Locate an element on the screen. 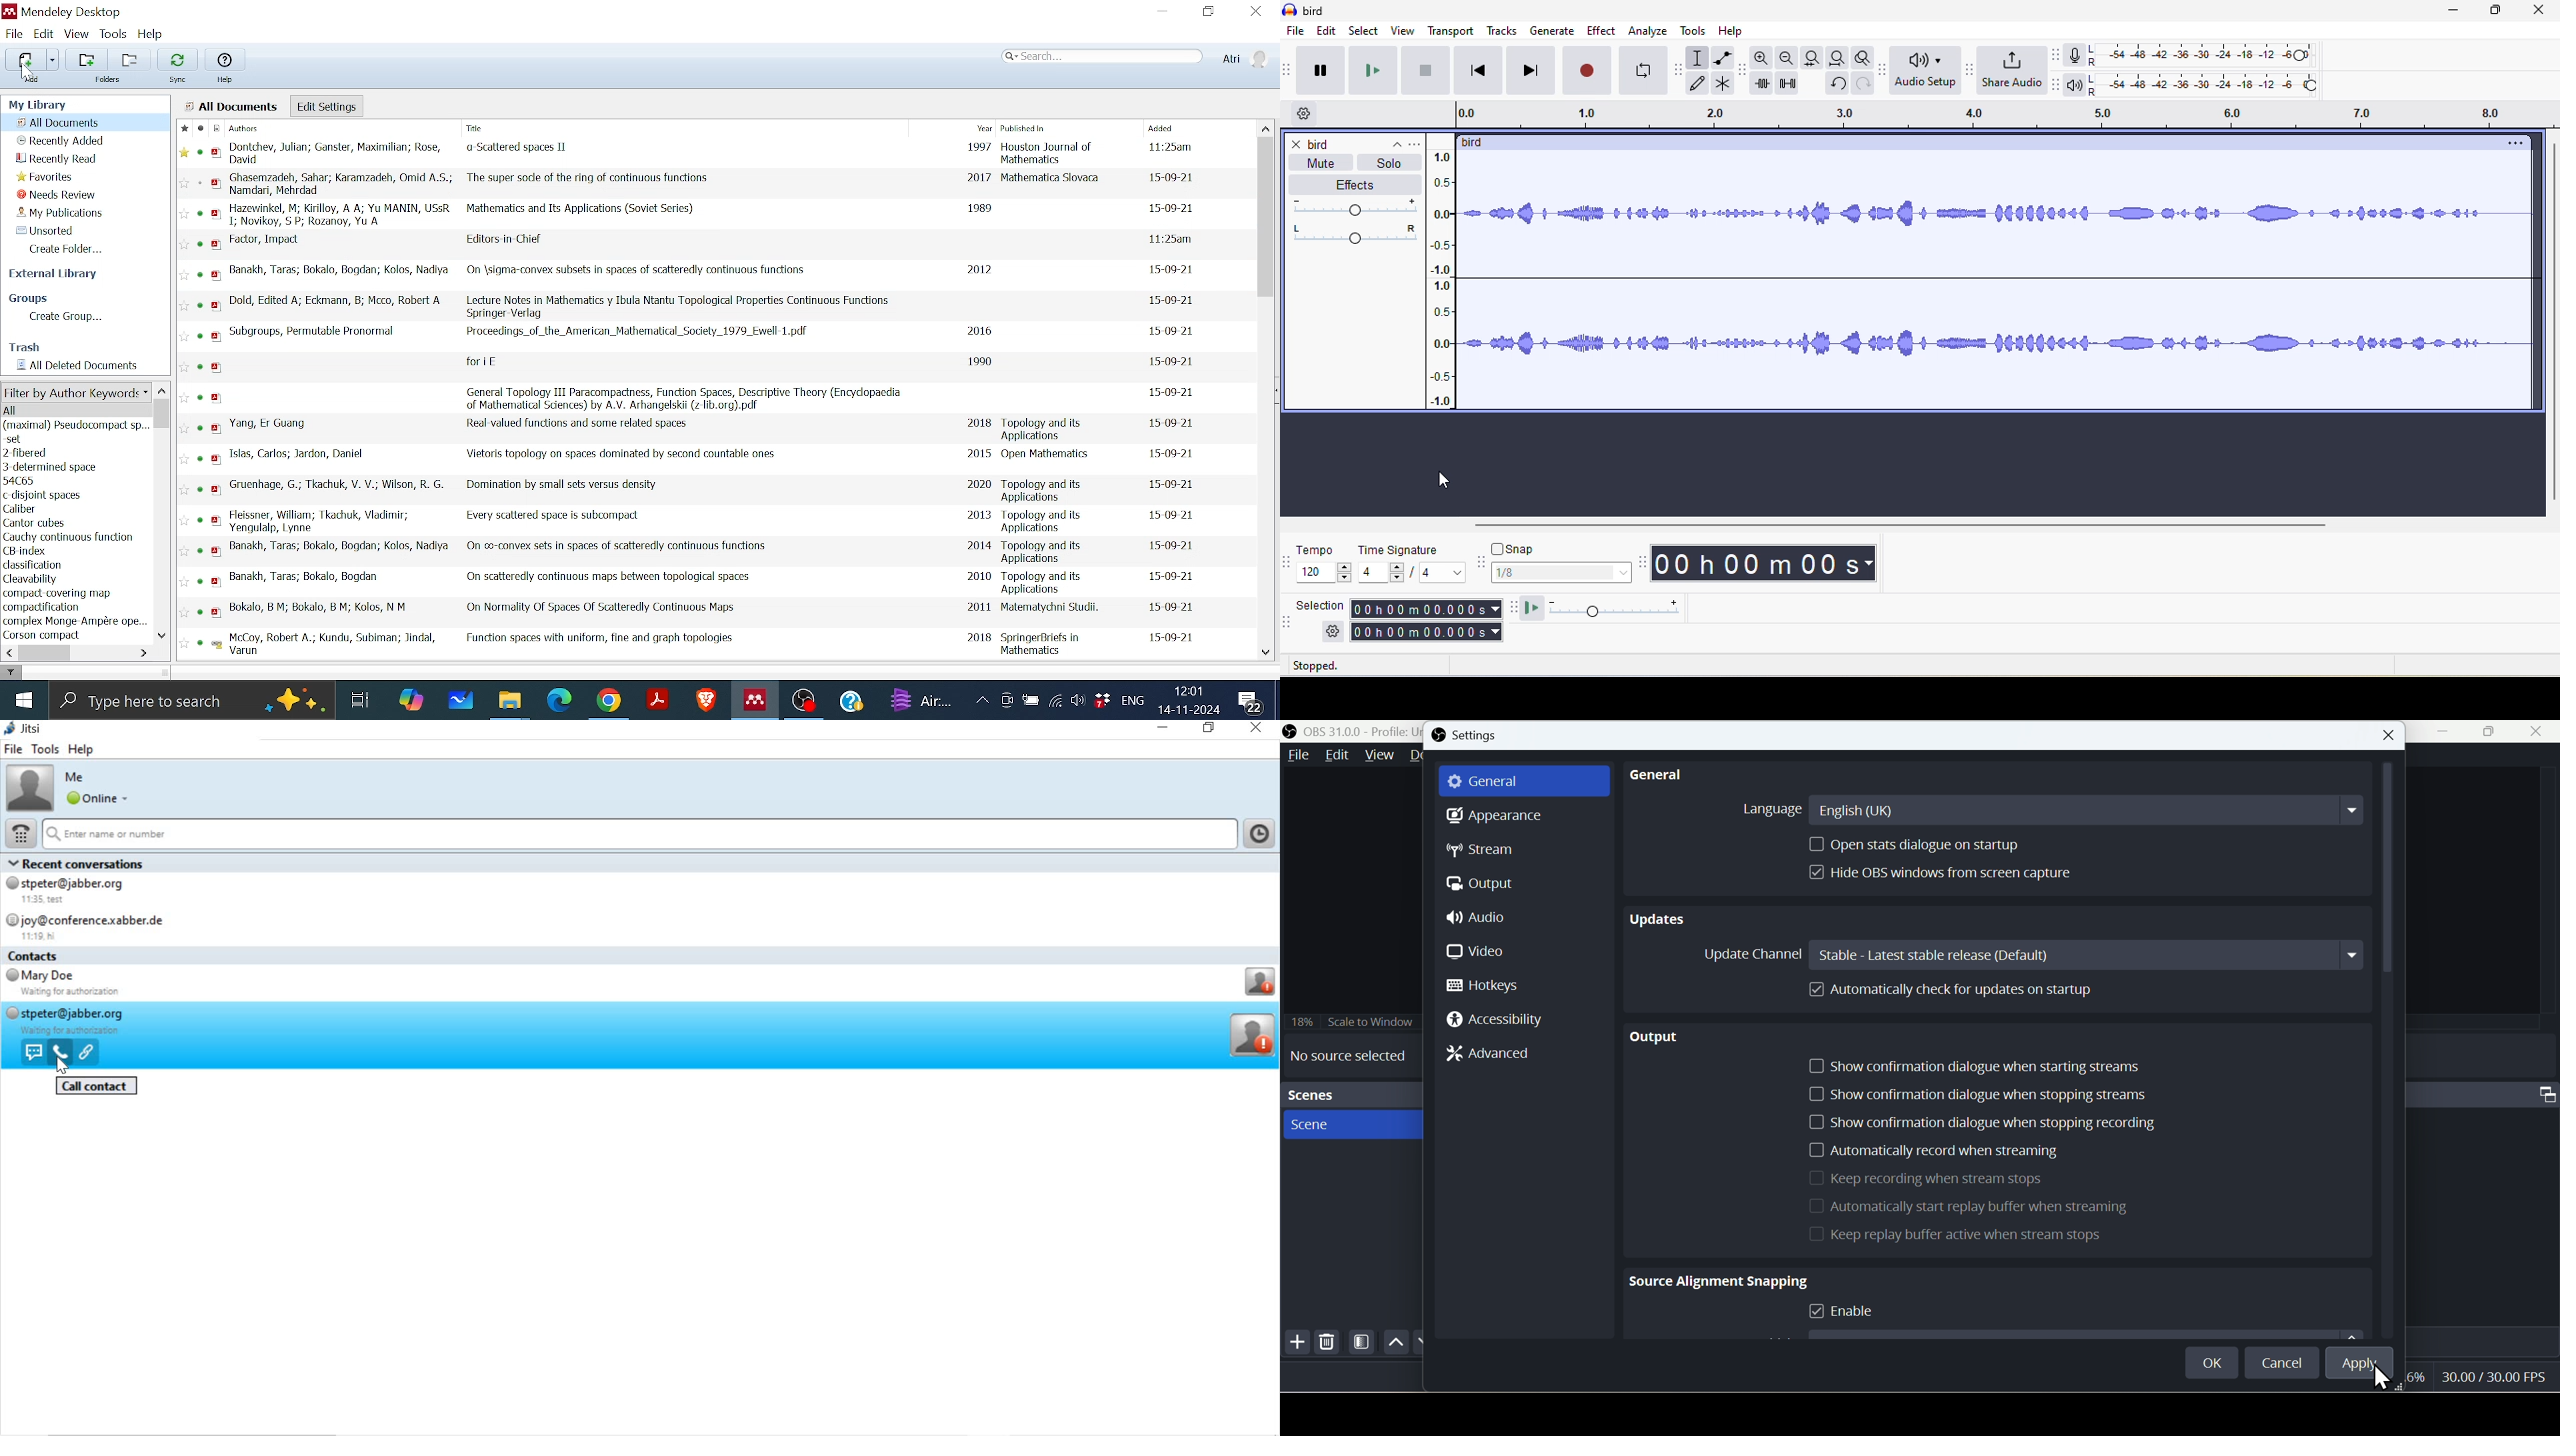  help is located at coordinates (83, 751).